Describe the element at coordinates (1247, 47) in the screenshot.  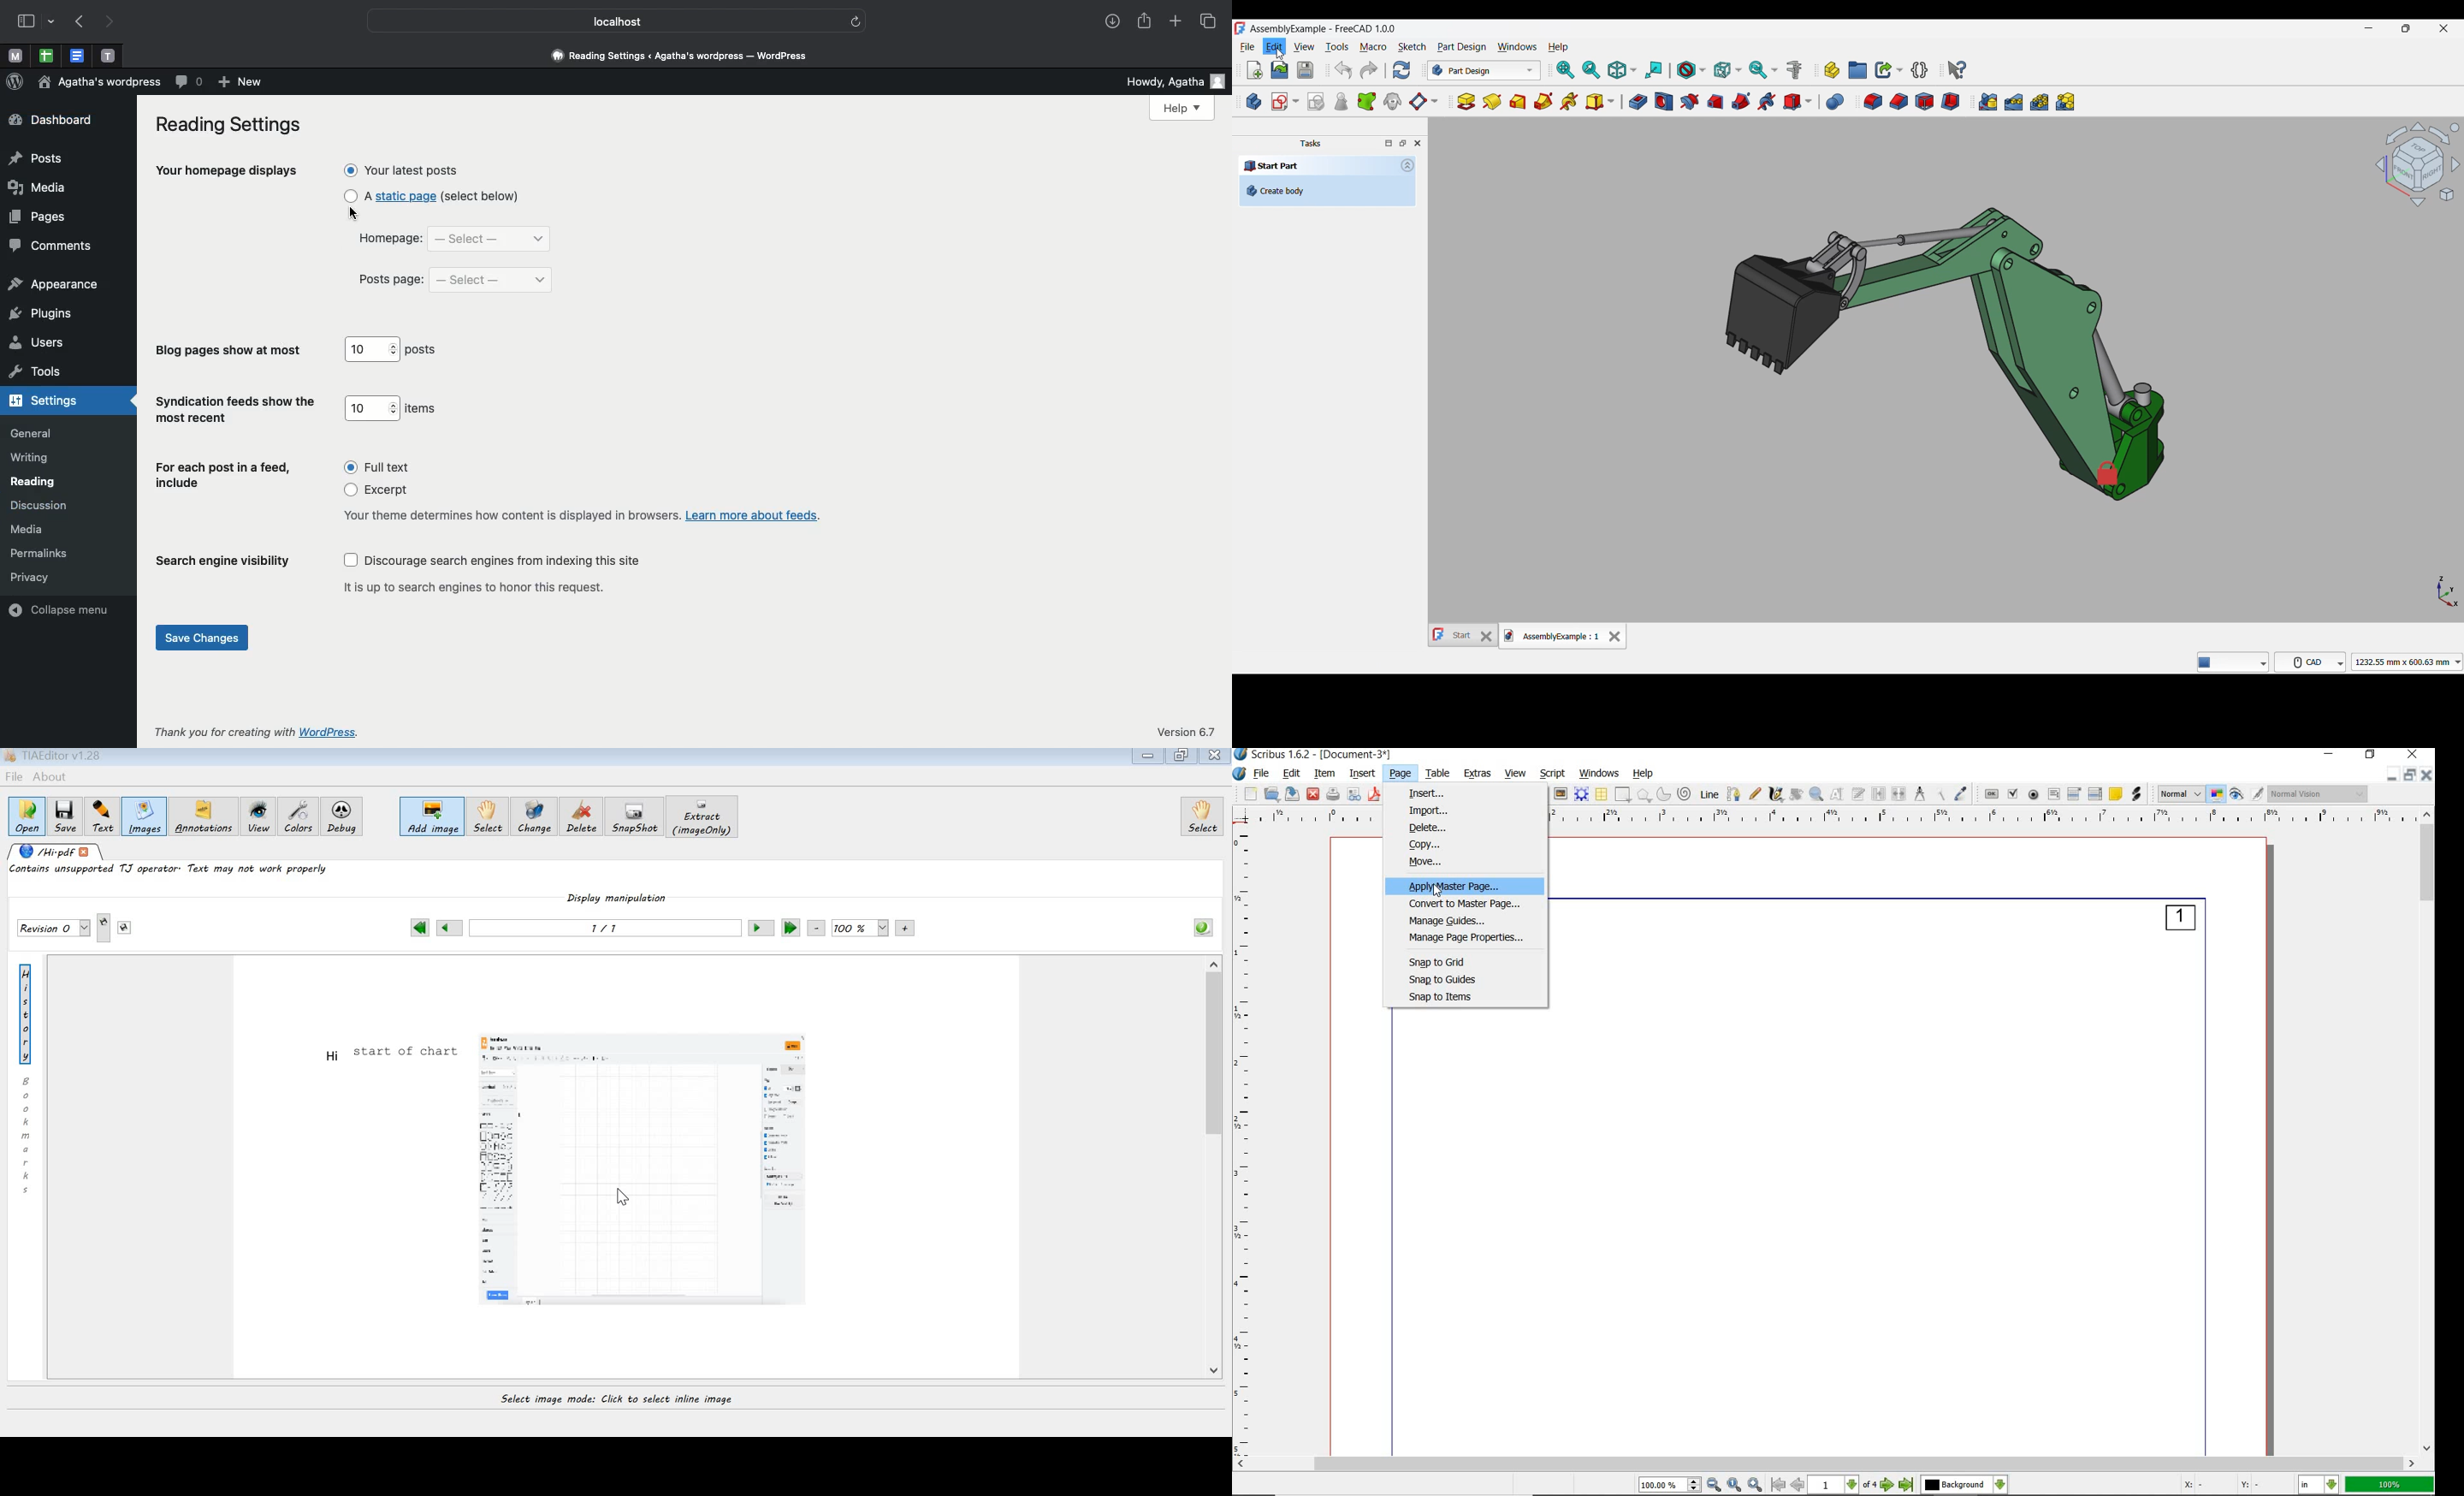
I see `File menu` at that location.